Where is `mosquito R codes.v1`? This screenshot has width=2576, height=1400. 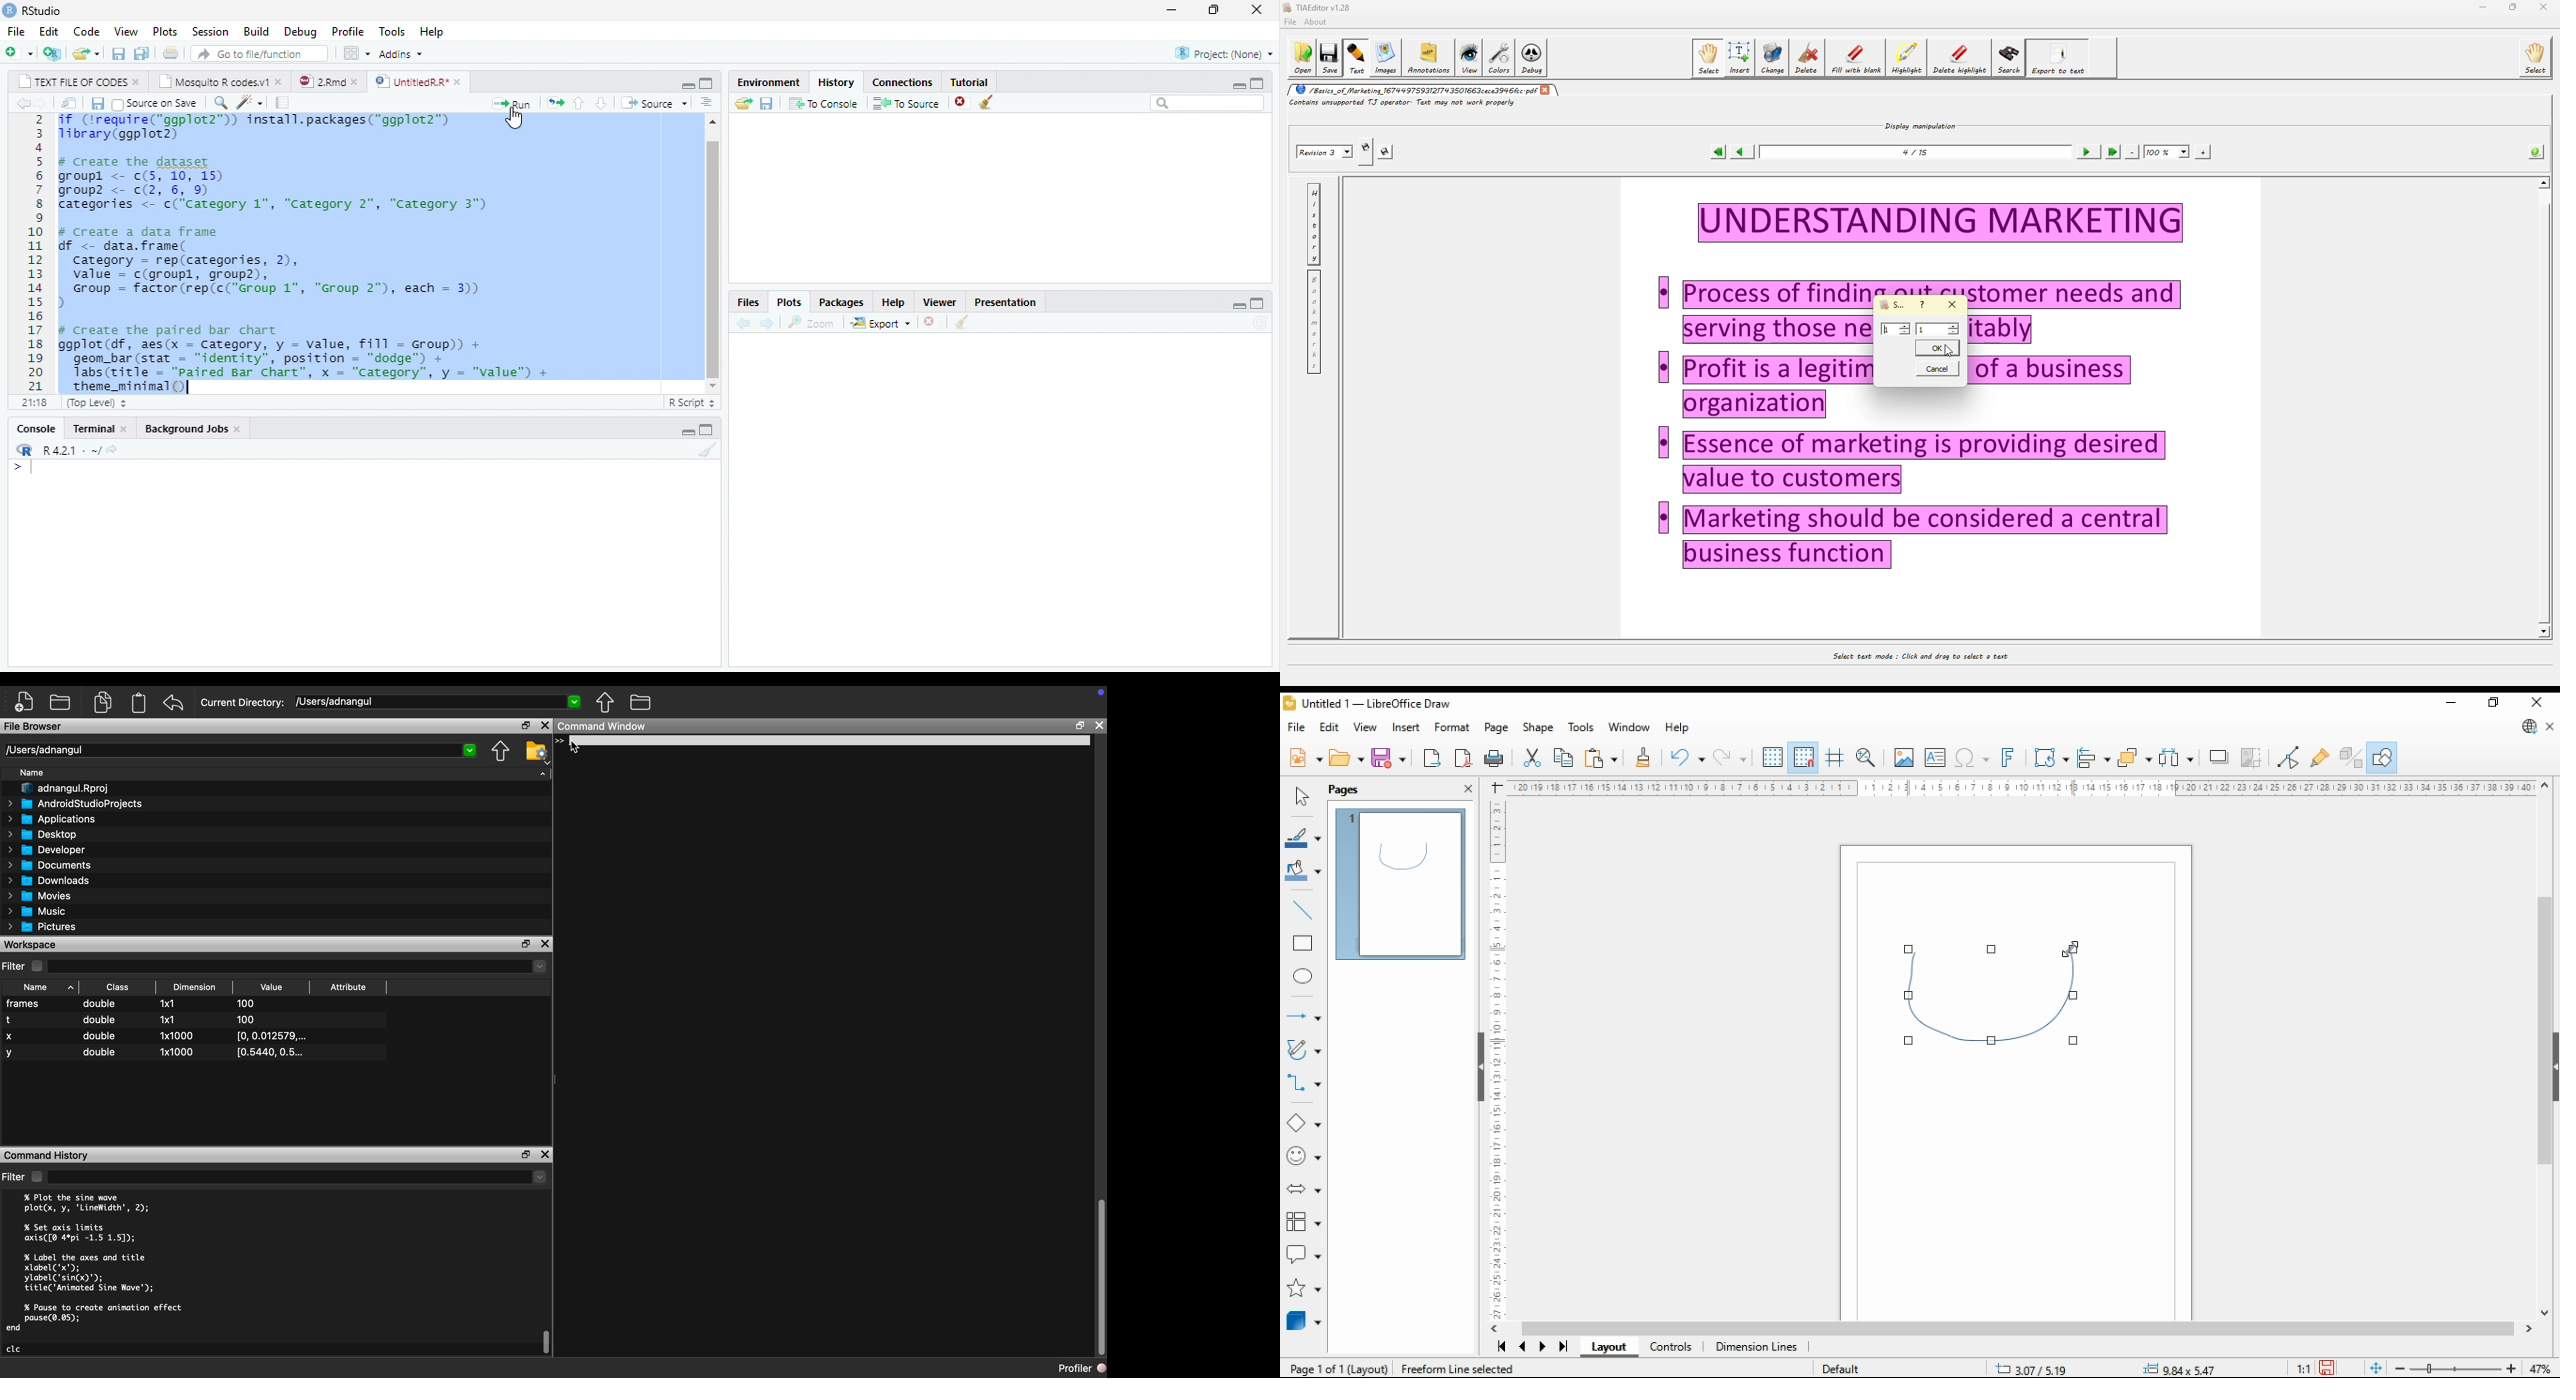 mosquito R codes.v1 is located at coordinates (216, 82).